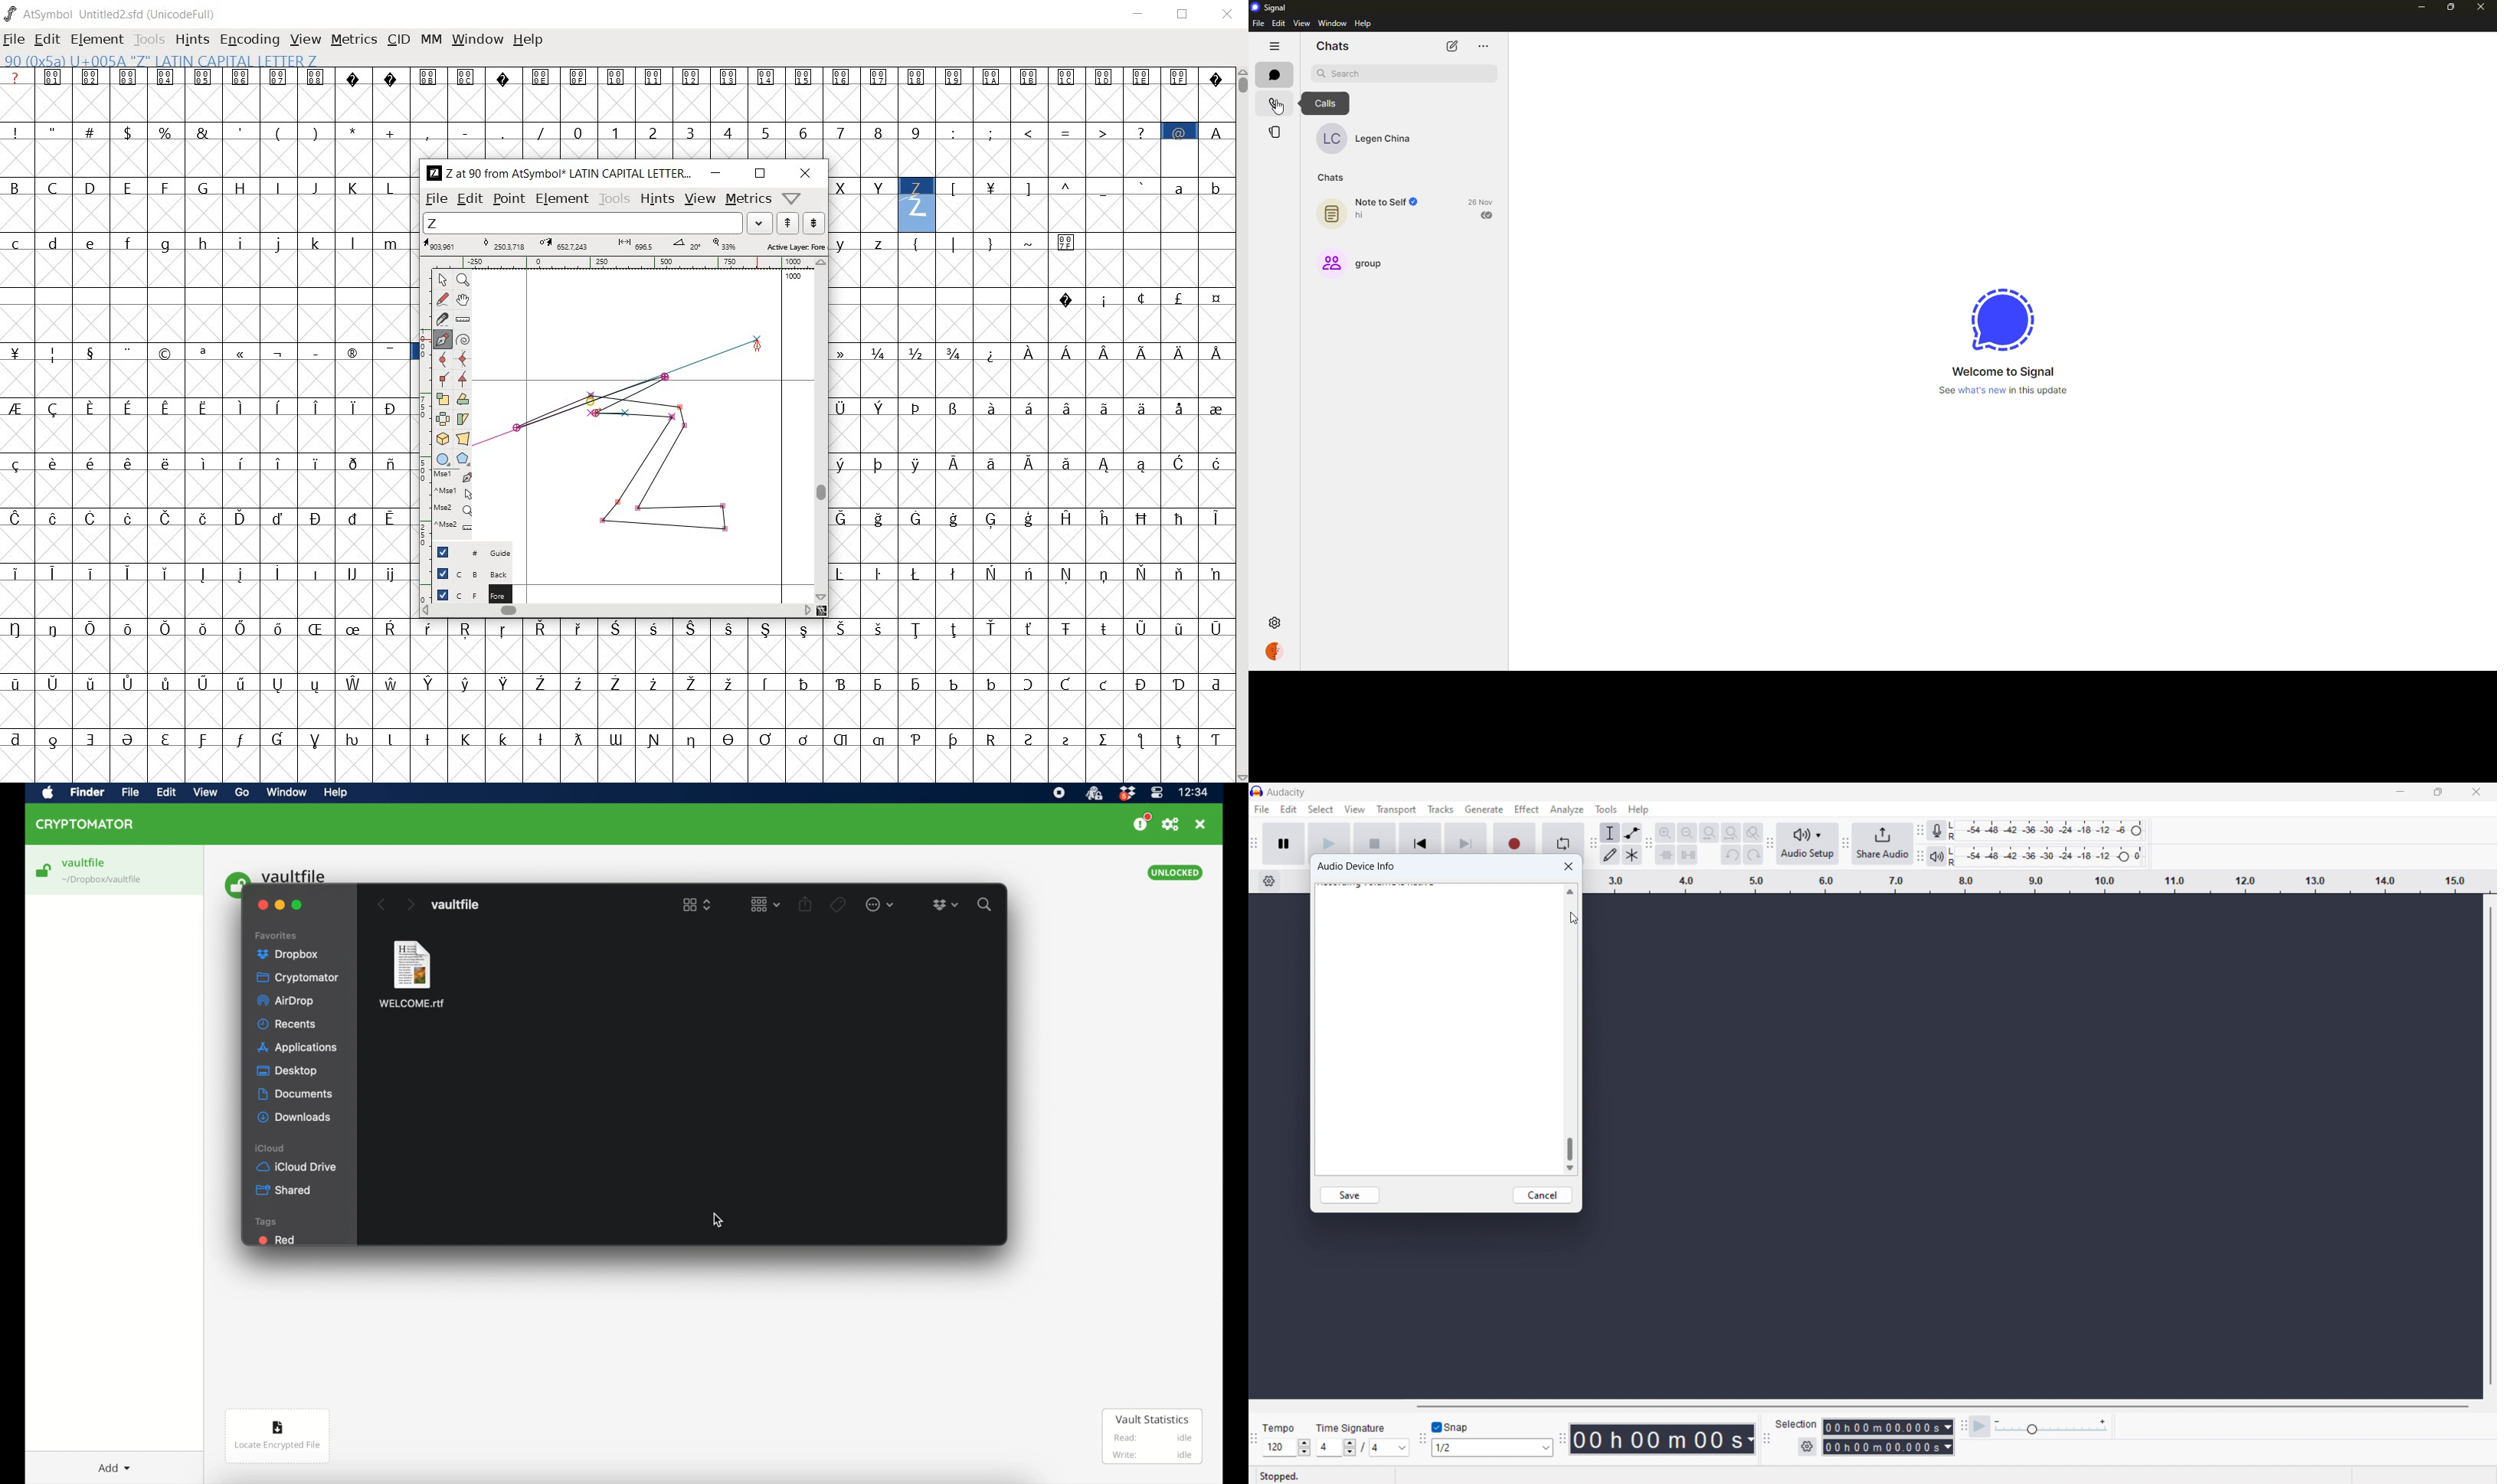  I want to click on undo, so click(1731, 855).